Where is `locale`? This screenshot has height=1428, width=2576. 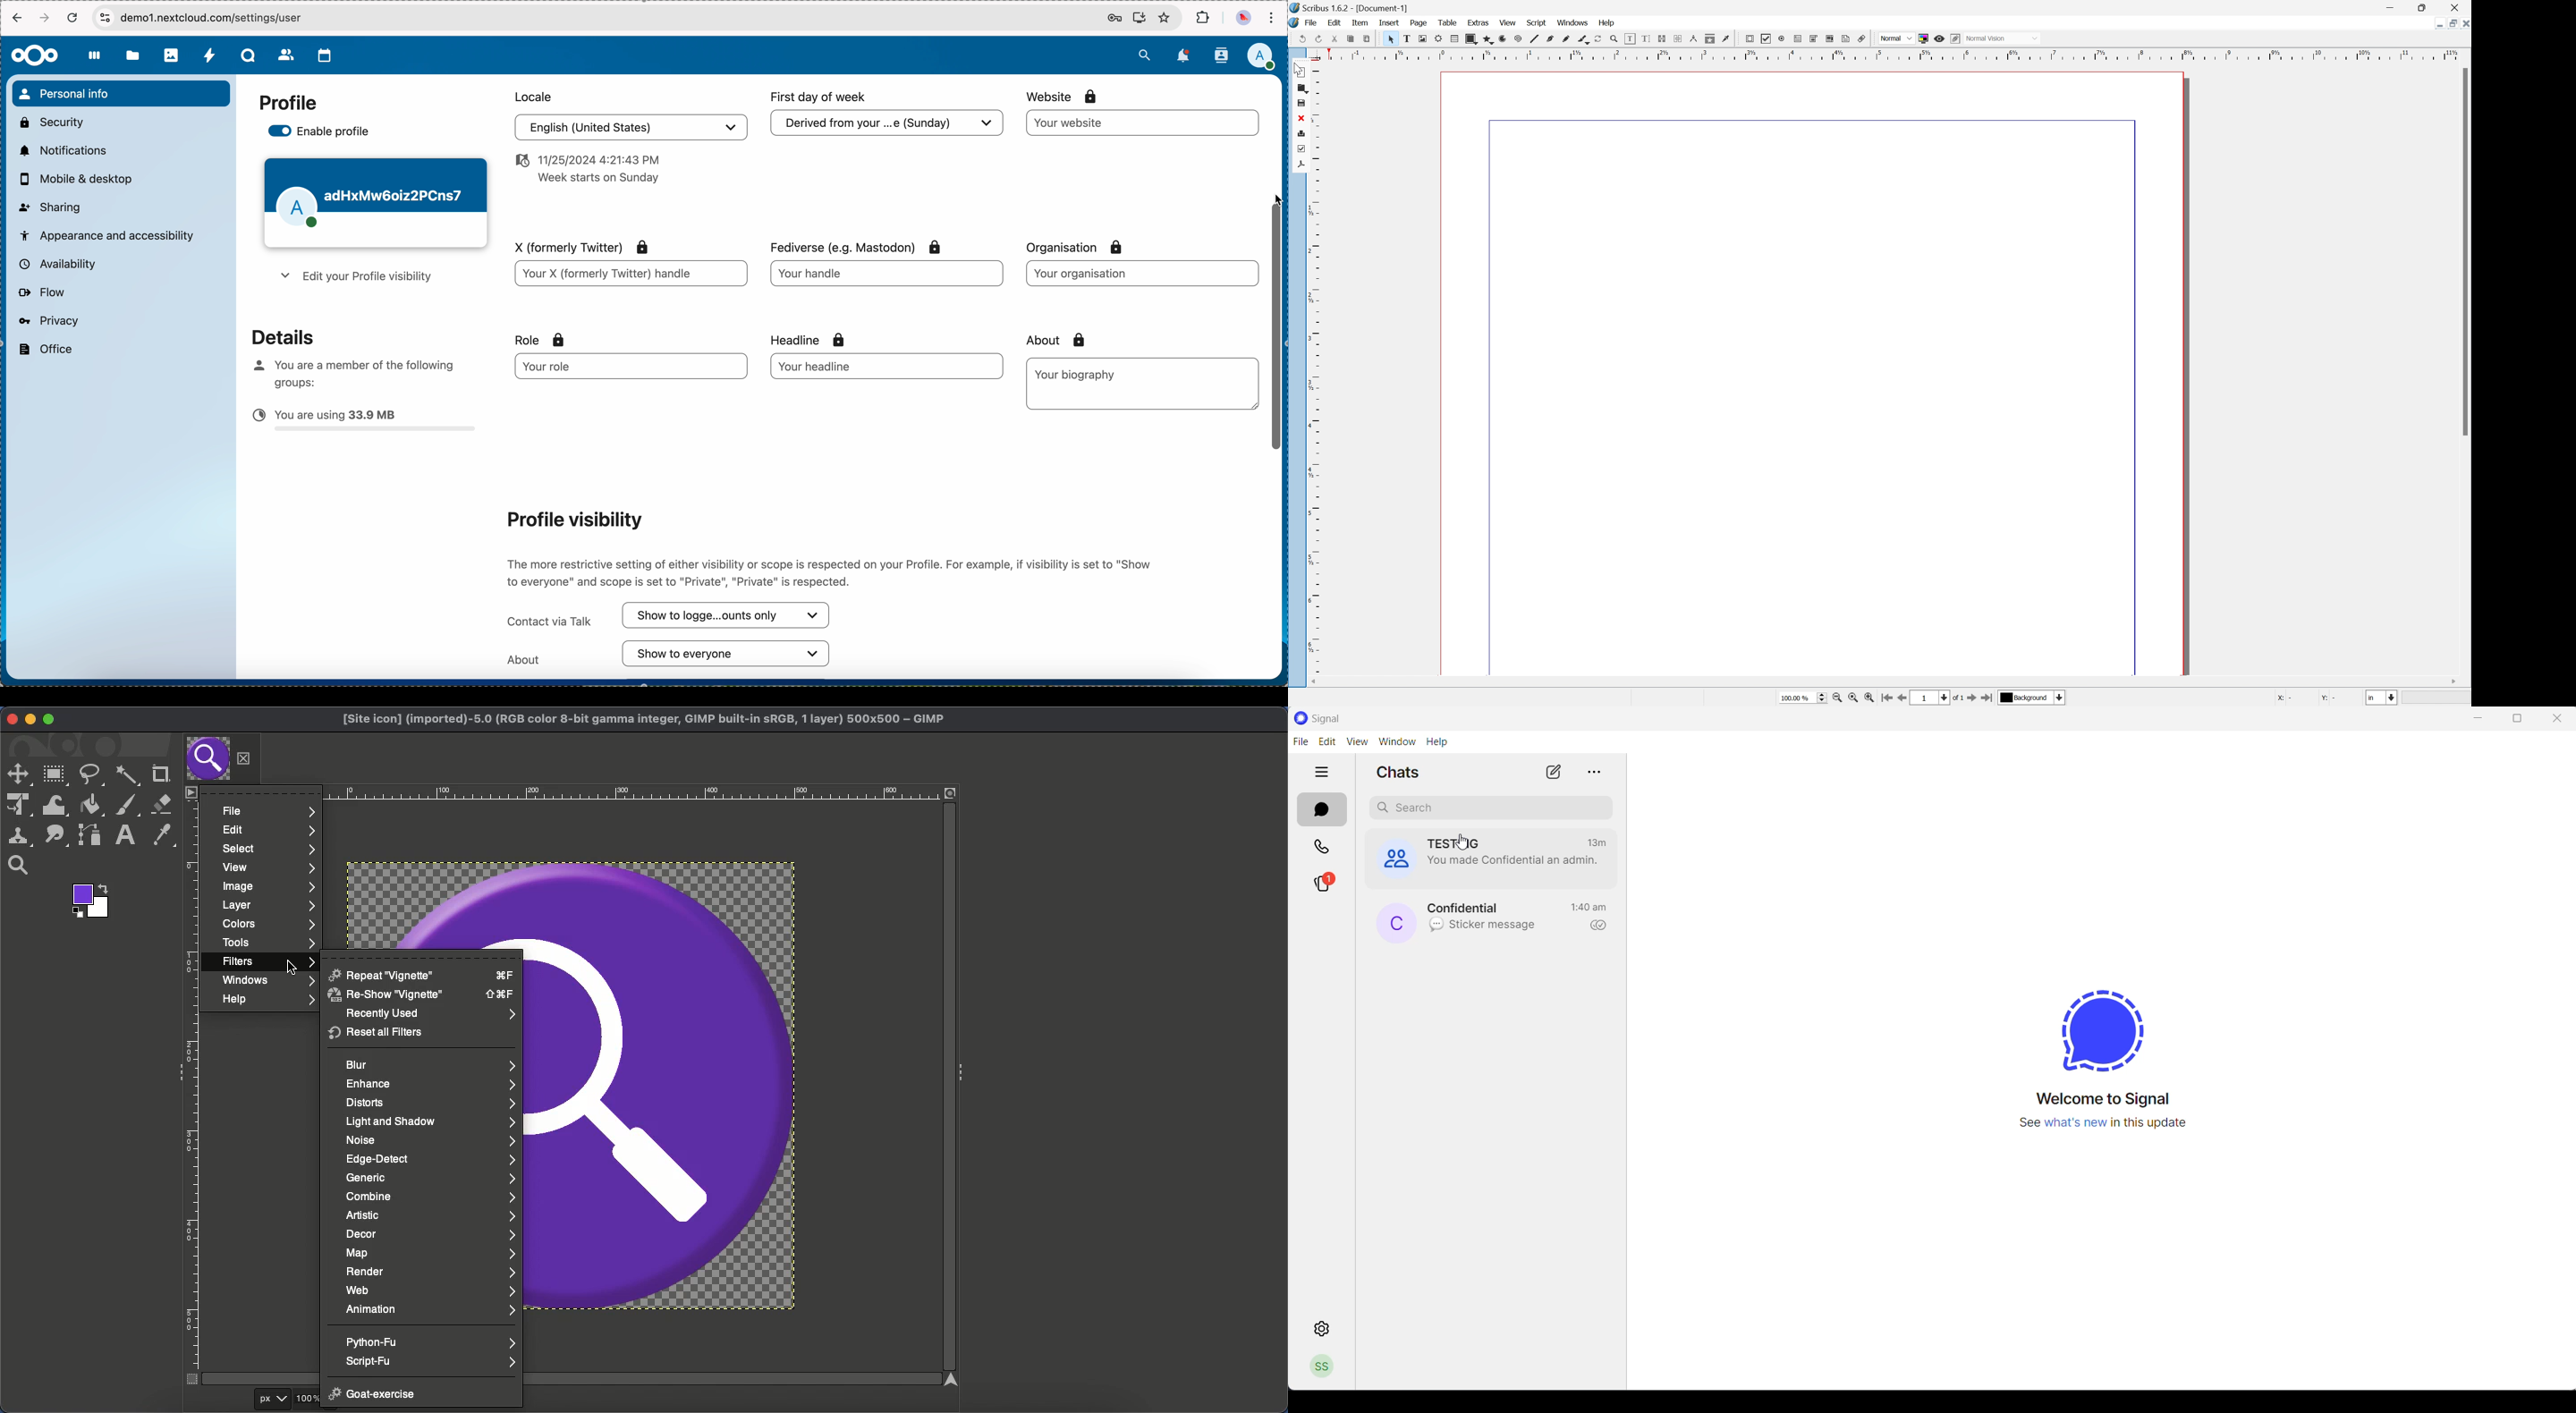 locale is located at coordinates (531, 96).